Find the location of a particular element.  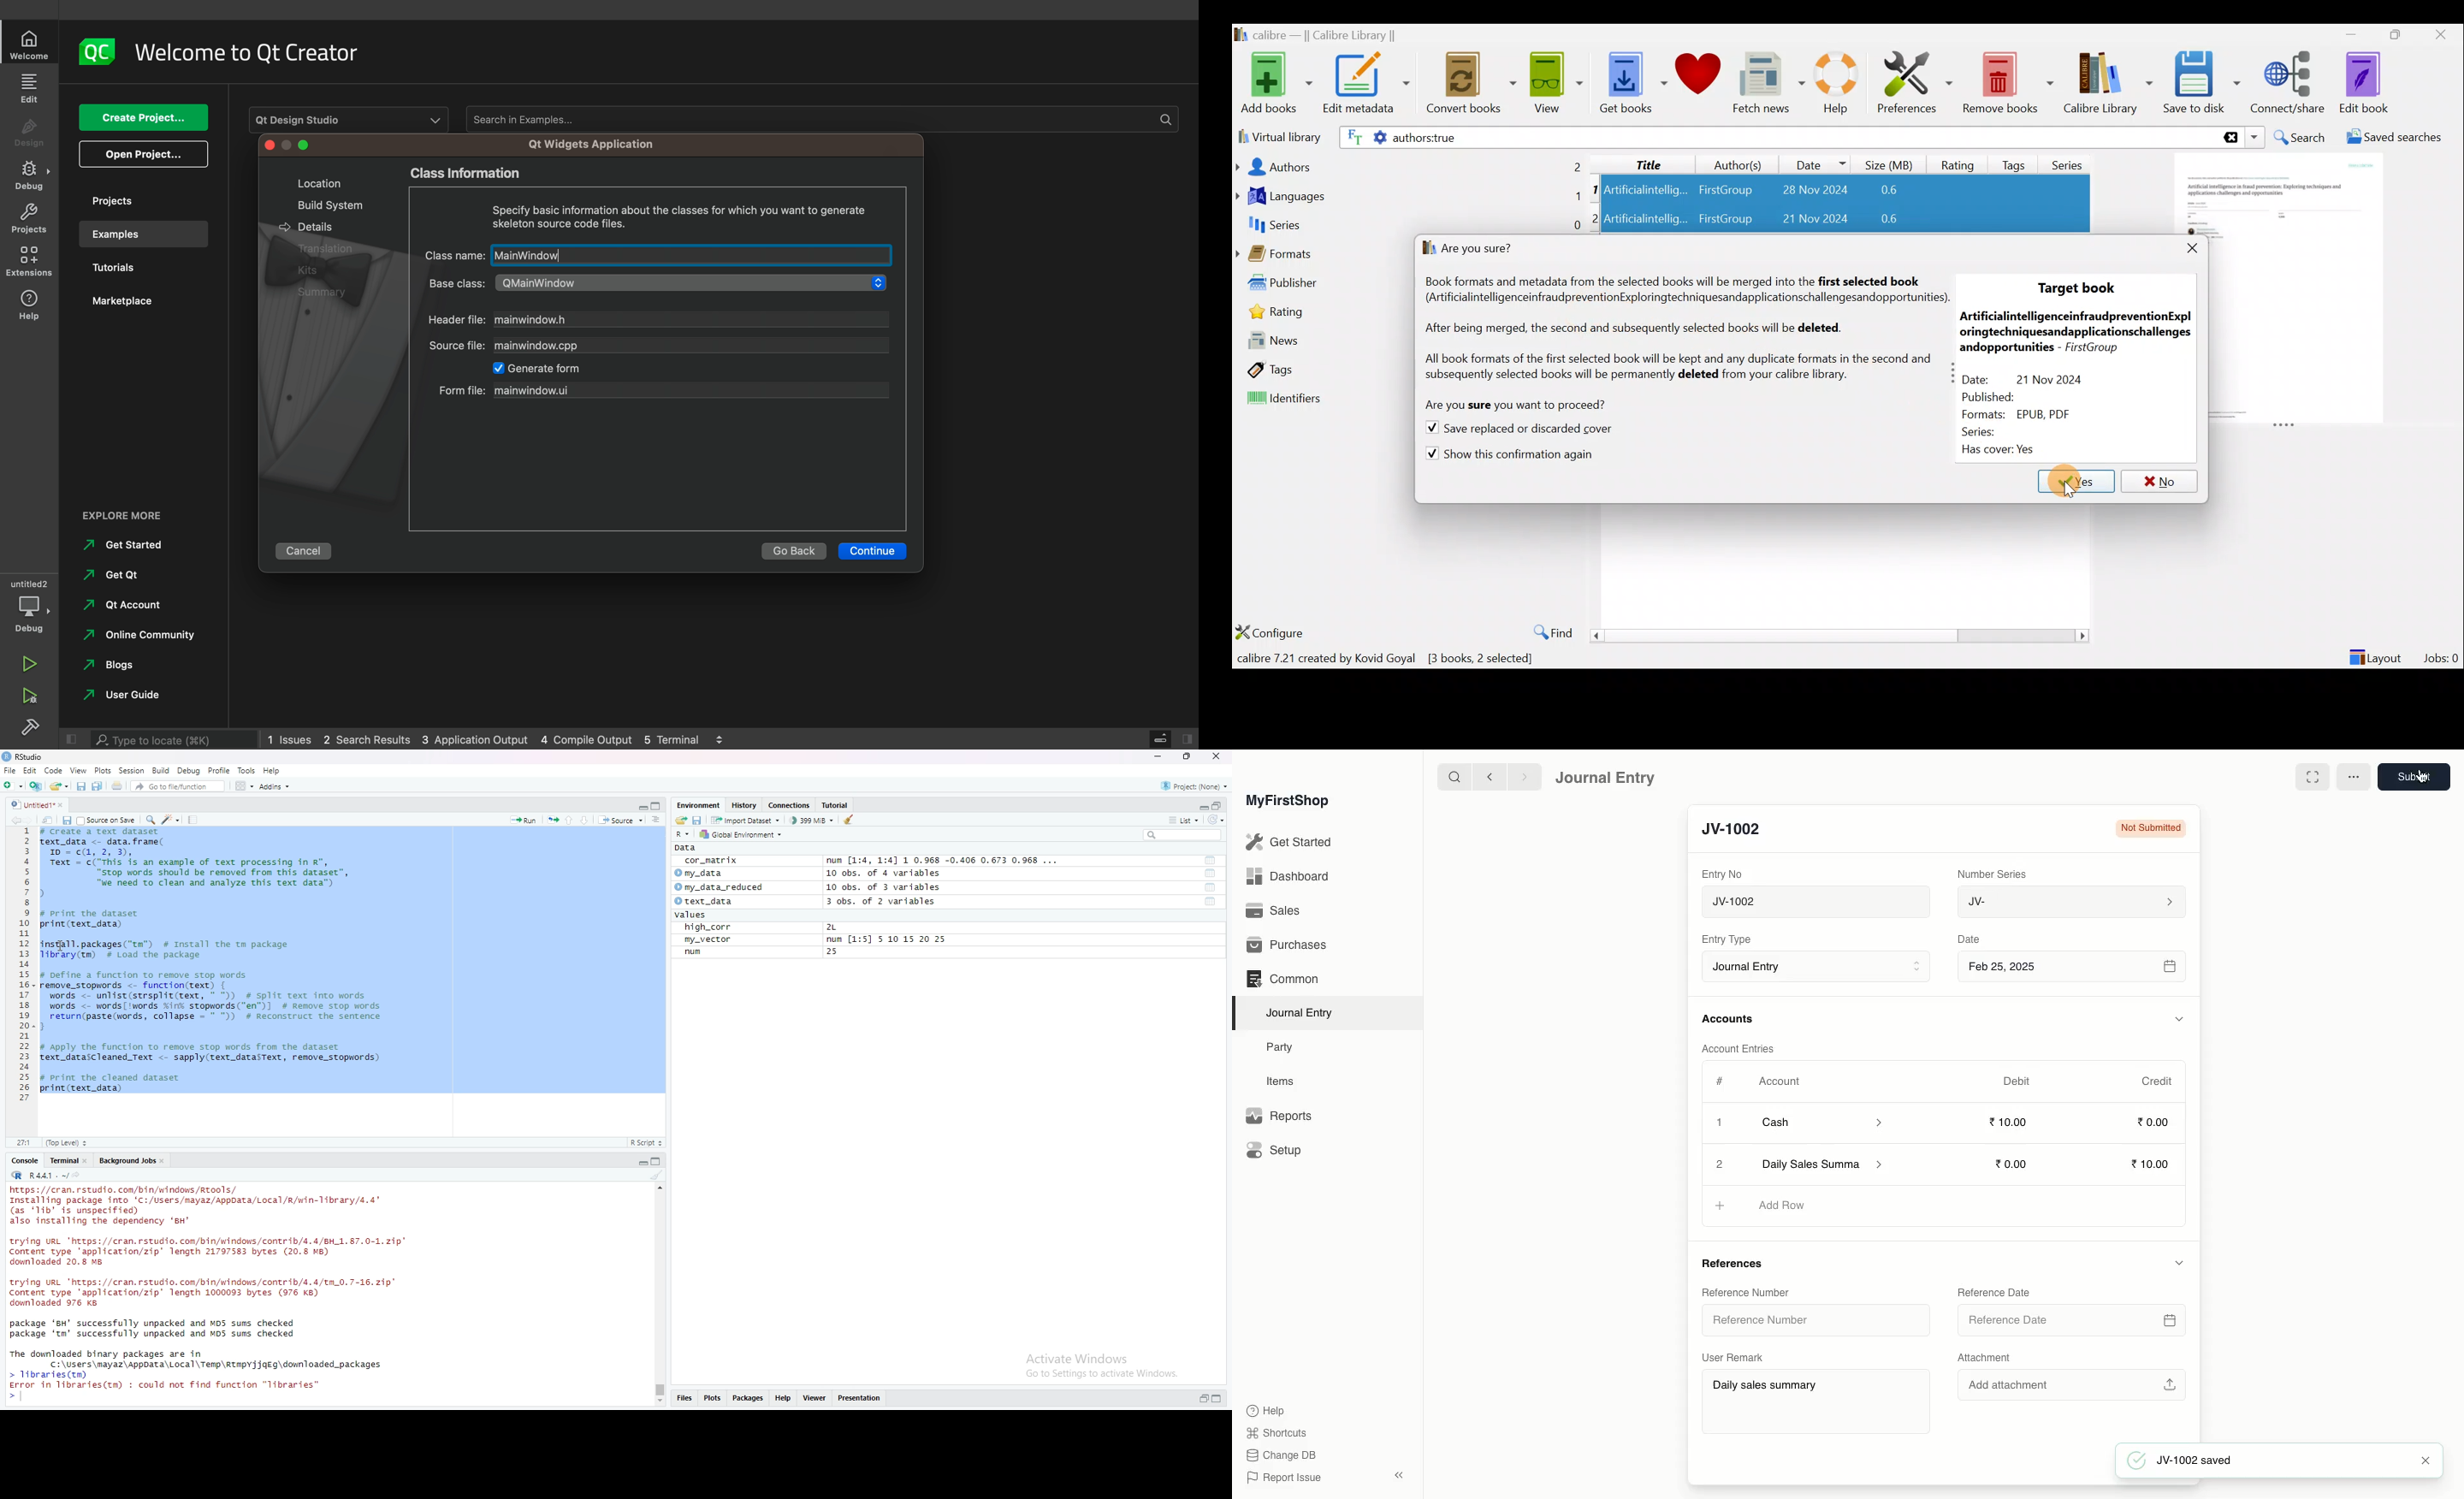

help is located at coordinates (272, 771).